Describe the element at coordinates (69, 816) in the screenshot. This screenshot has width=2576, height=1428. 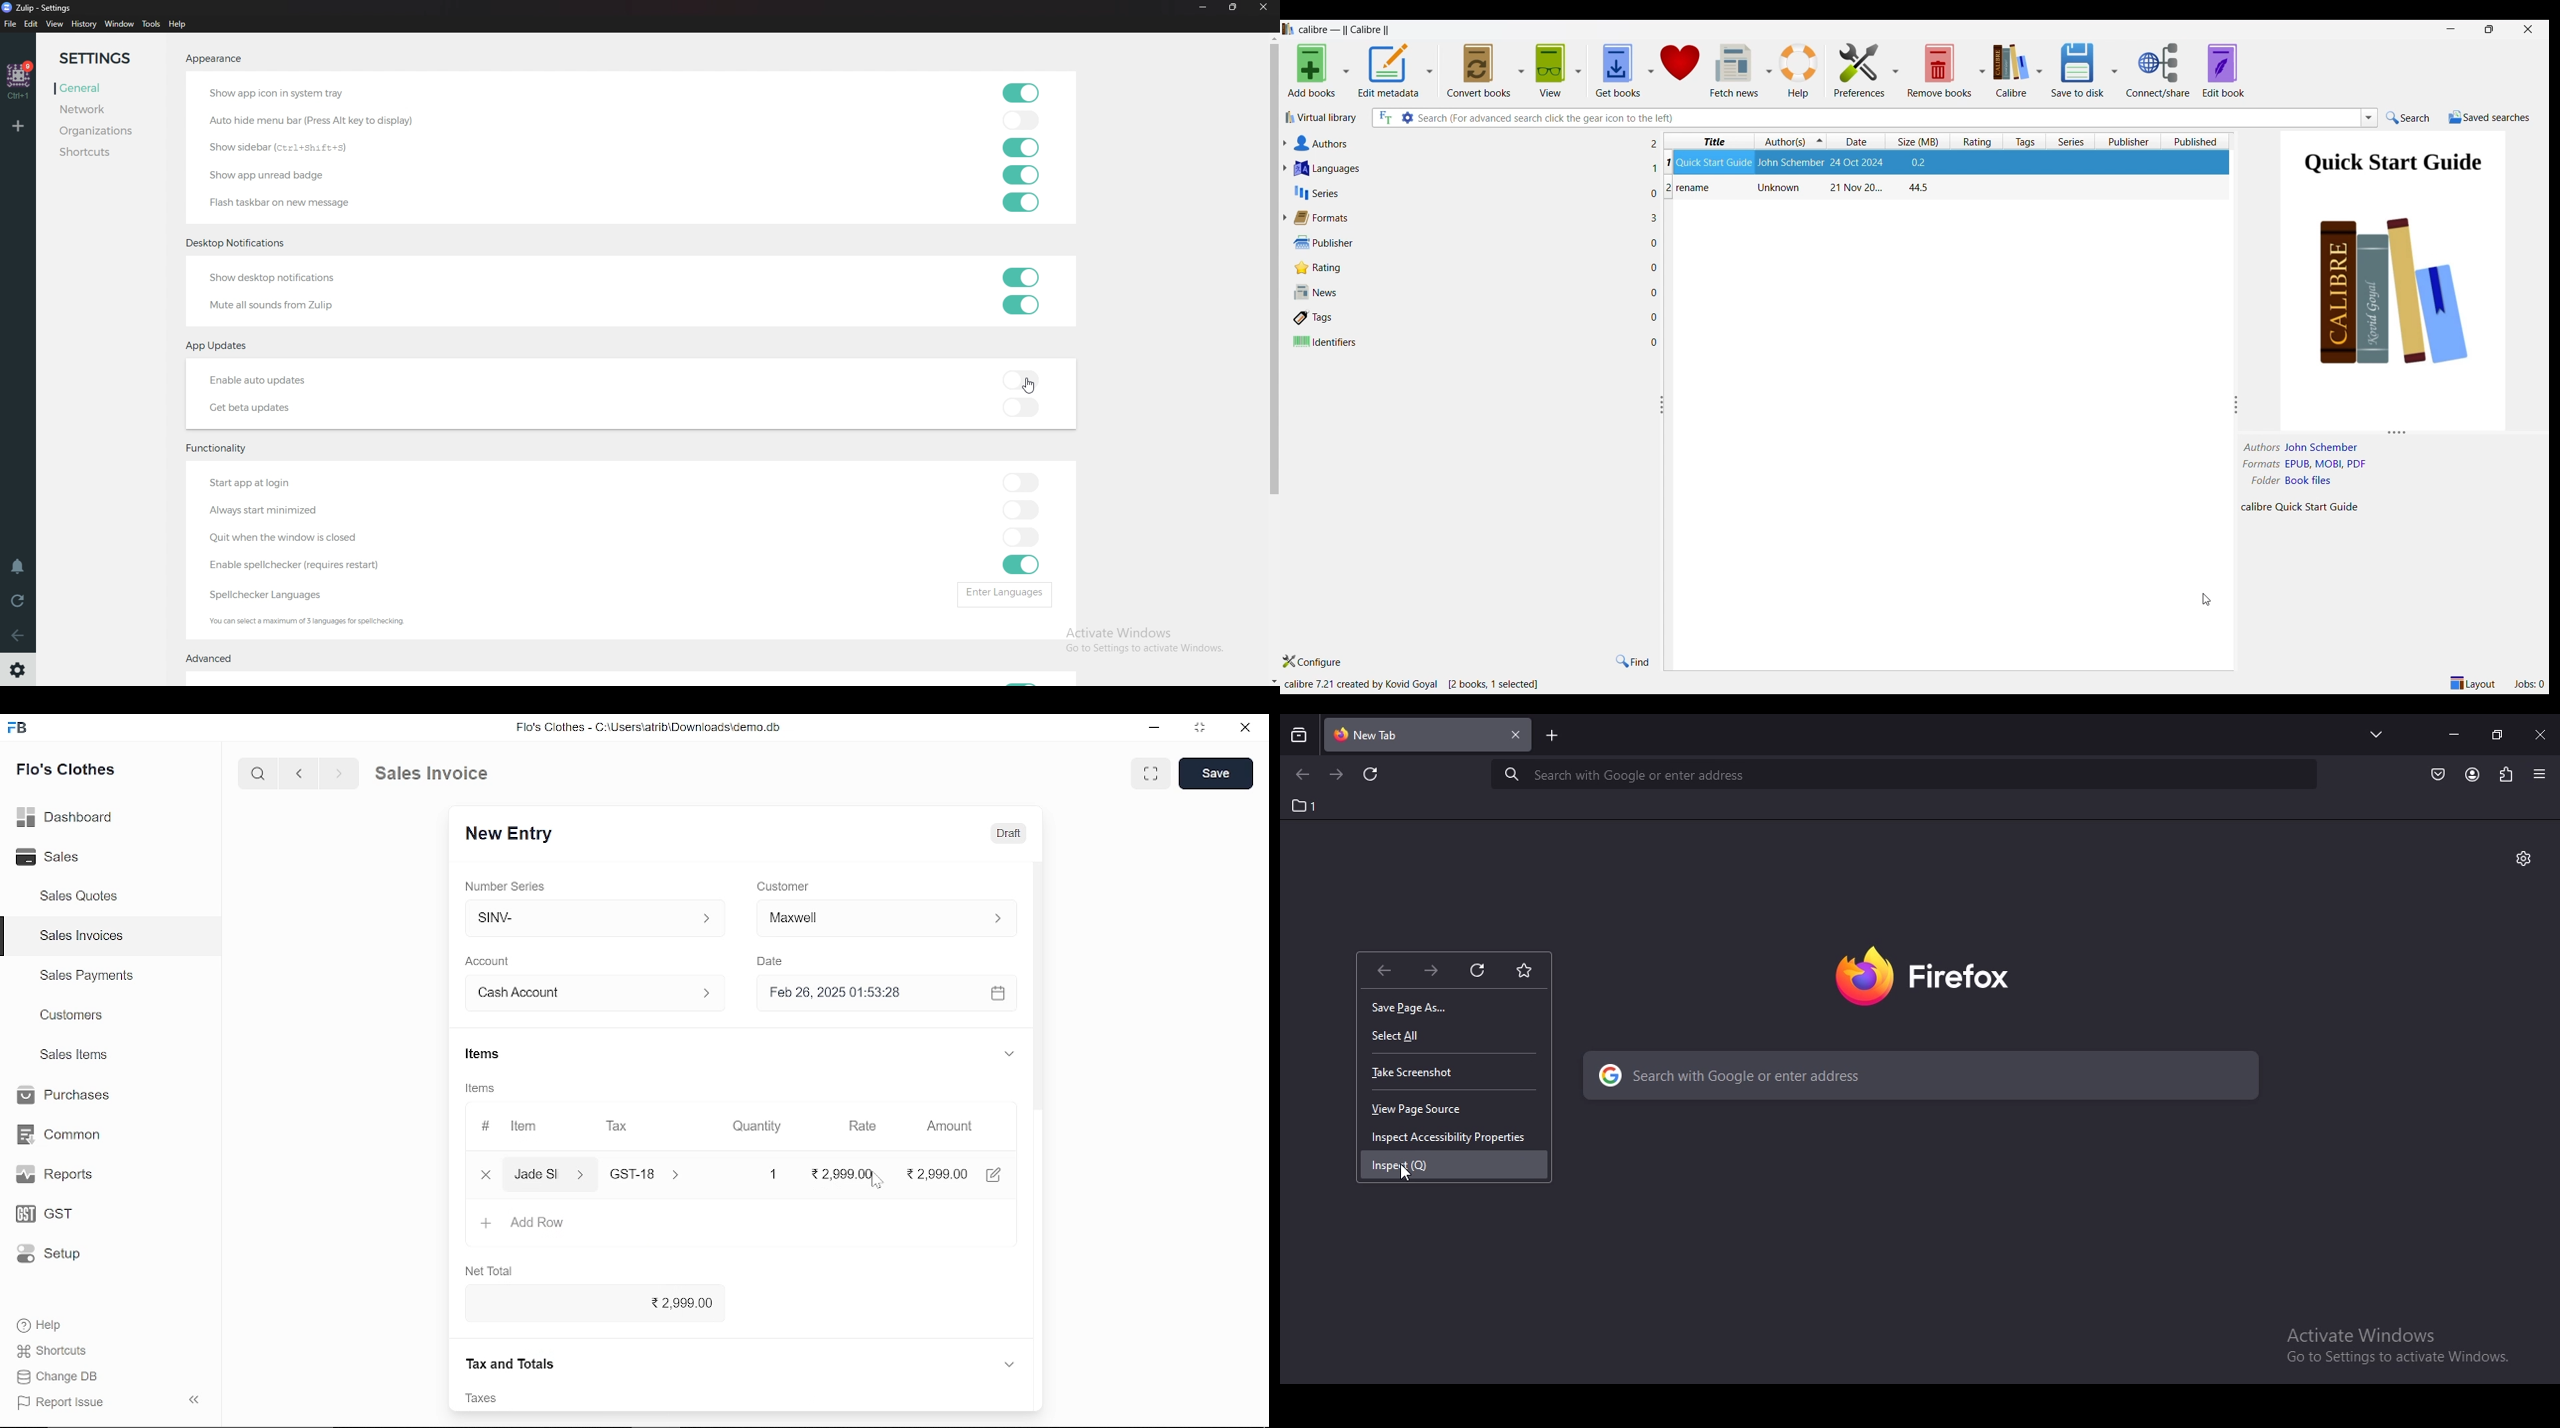
I see `Dashboard` at that location.